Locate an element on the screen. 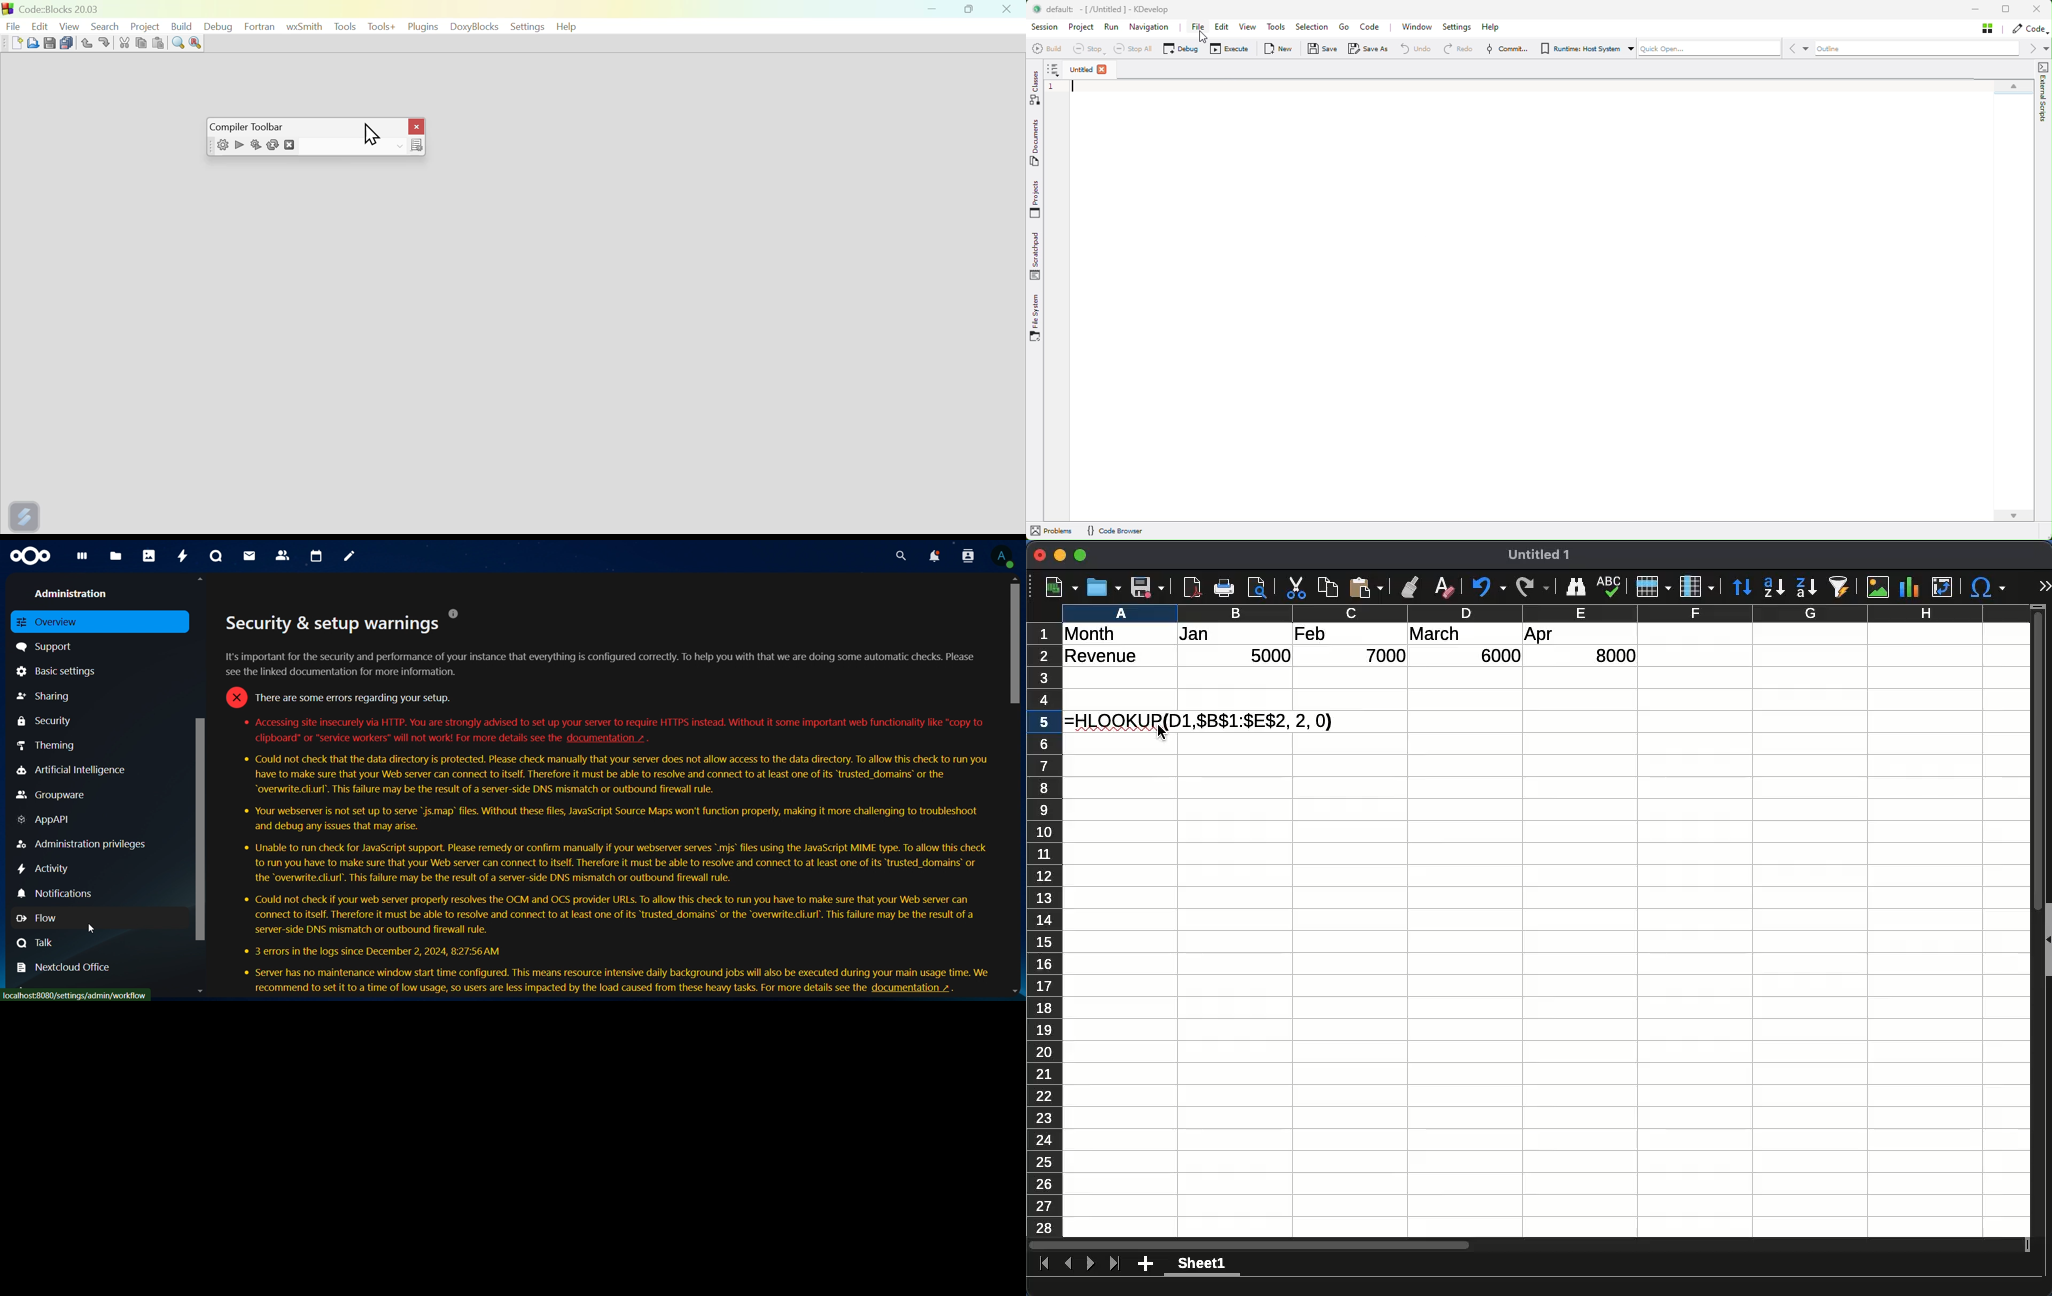 The image size is (2072, 1316). 7000 is located at coordinates (1386, 655).